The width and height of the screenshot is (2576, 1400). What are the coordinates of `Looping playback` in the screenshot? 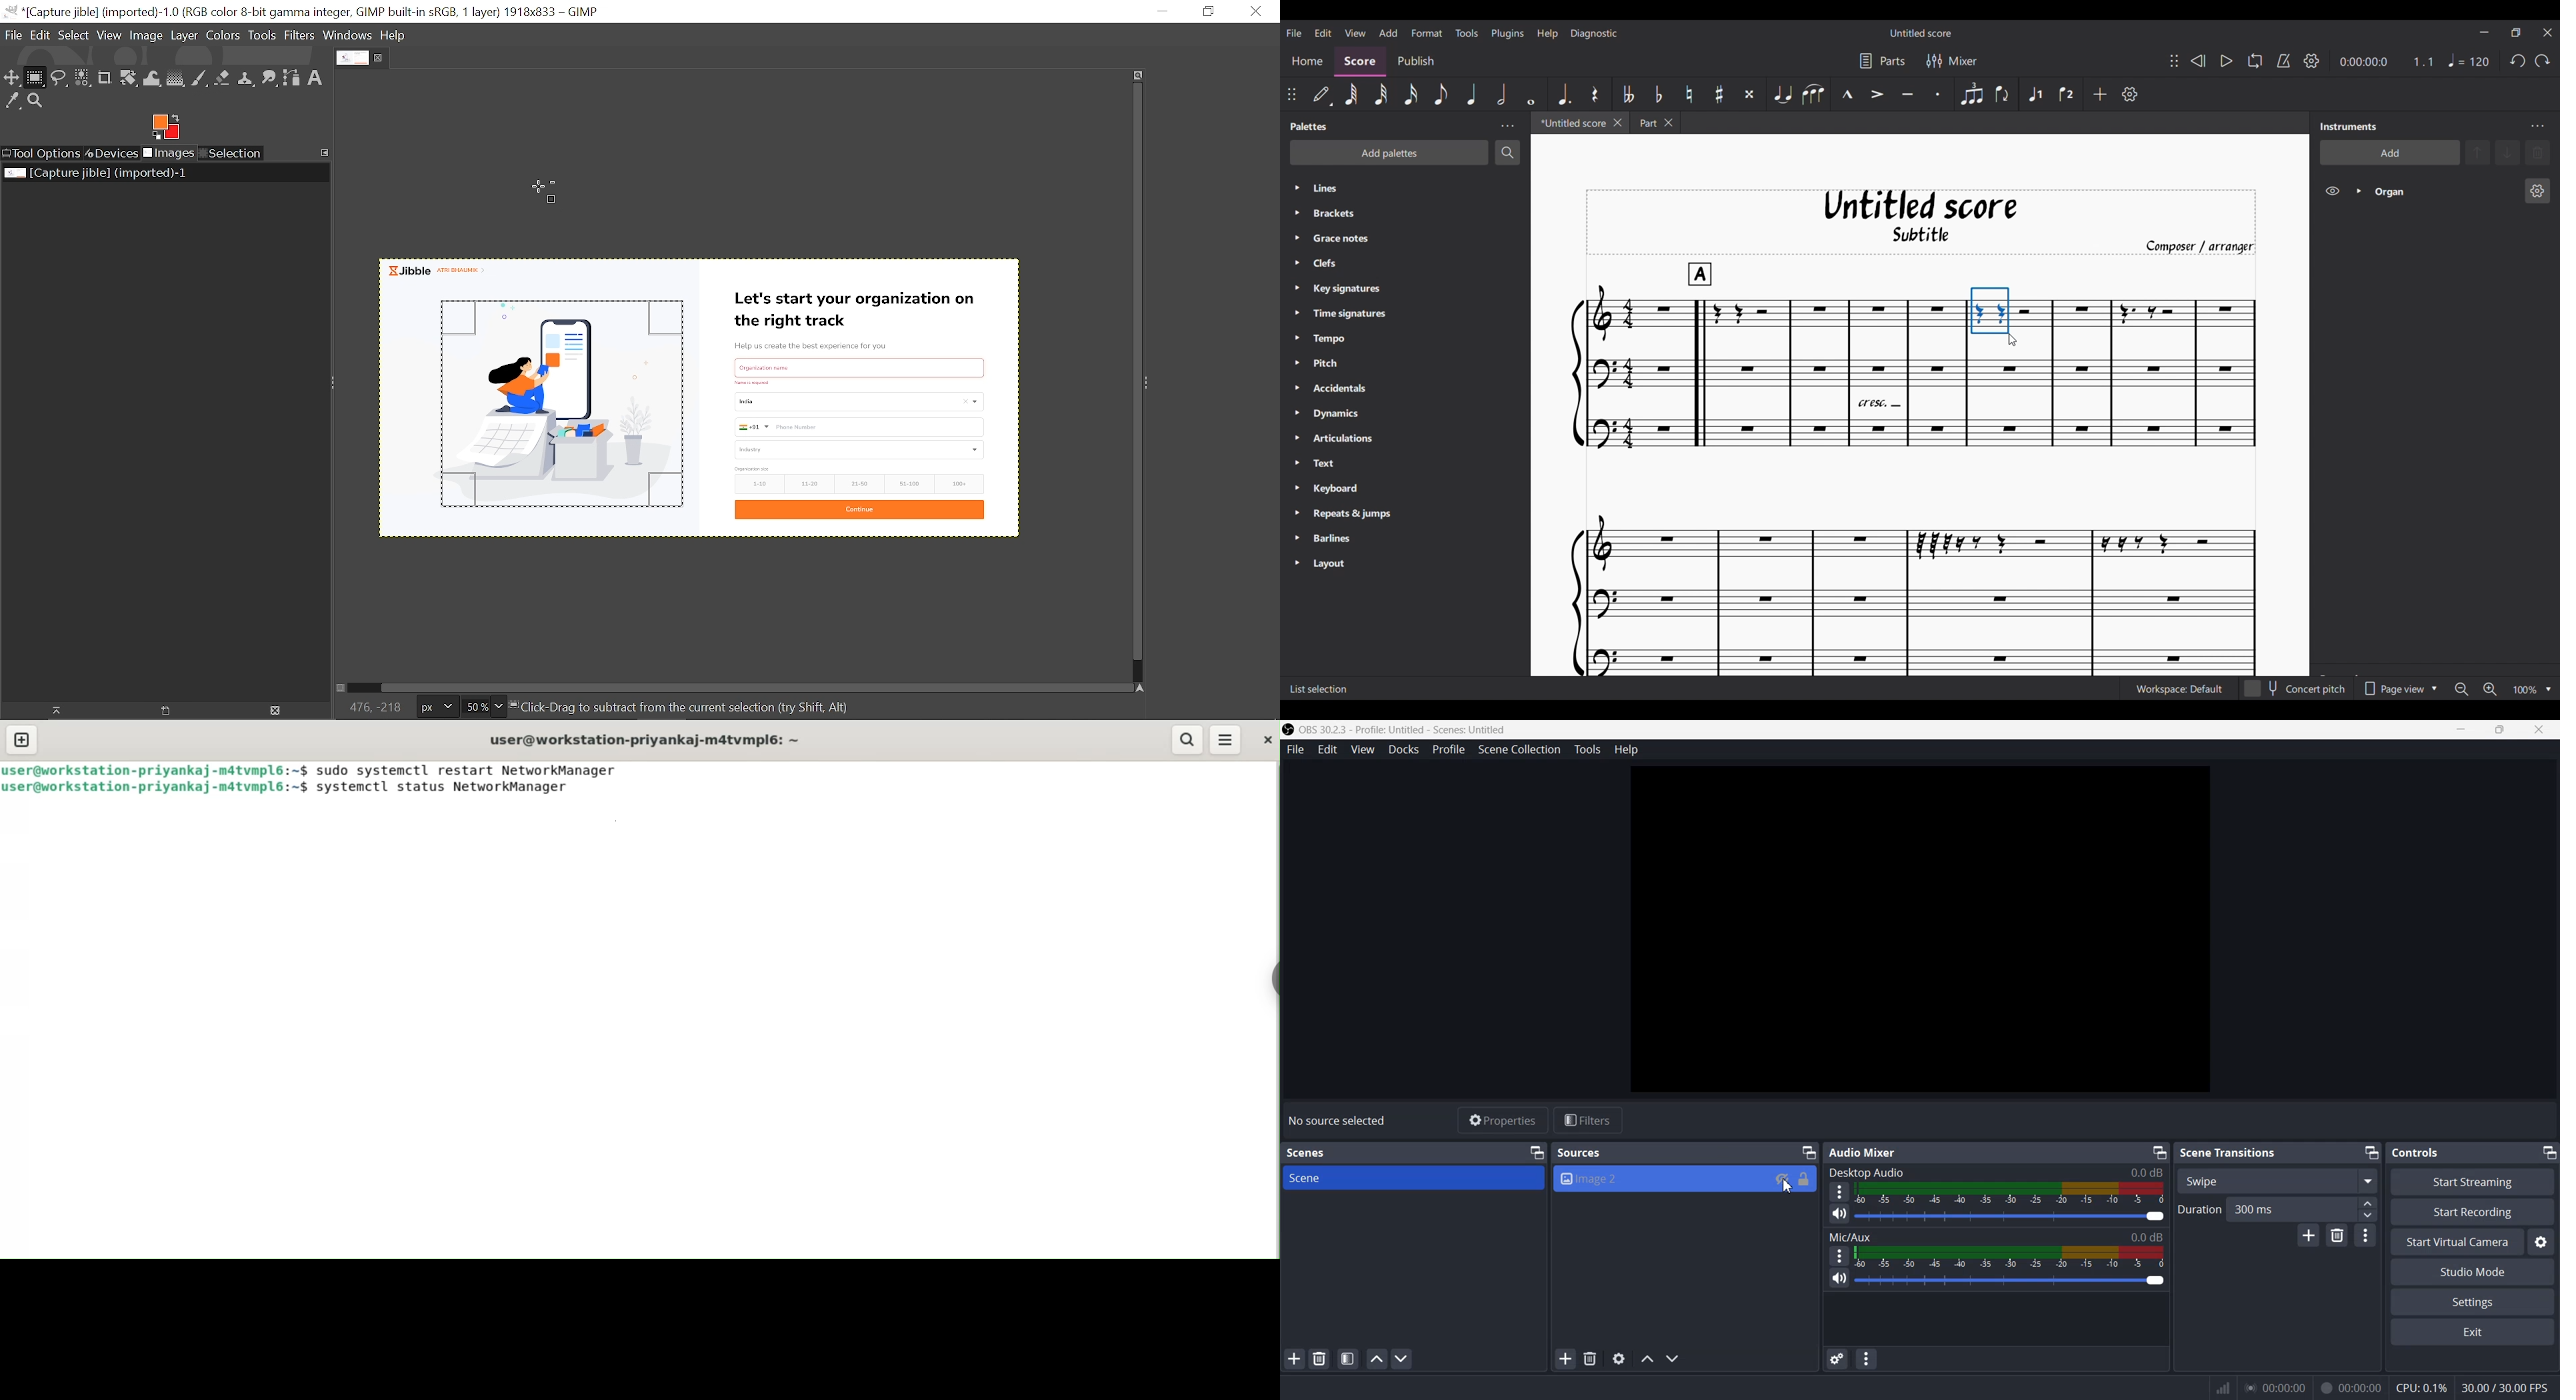 It's located at (2255, 61).